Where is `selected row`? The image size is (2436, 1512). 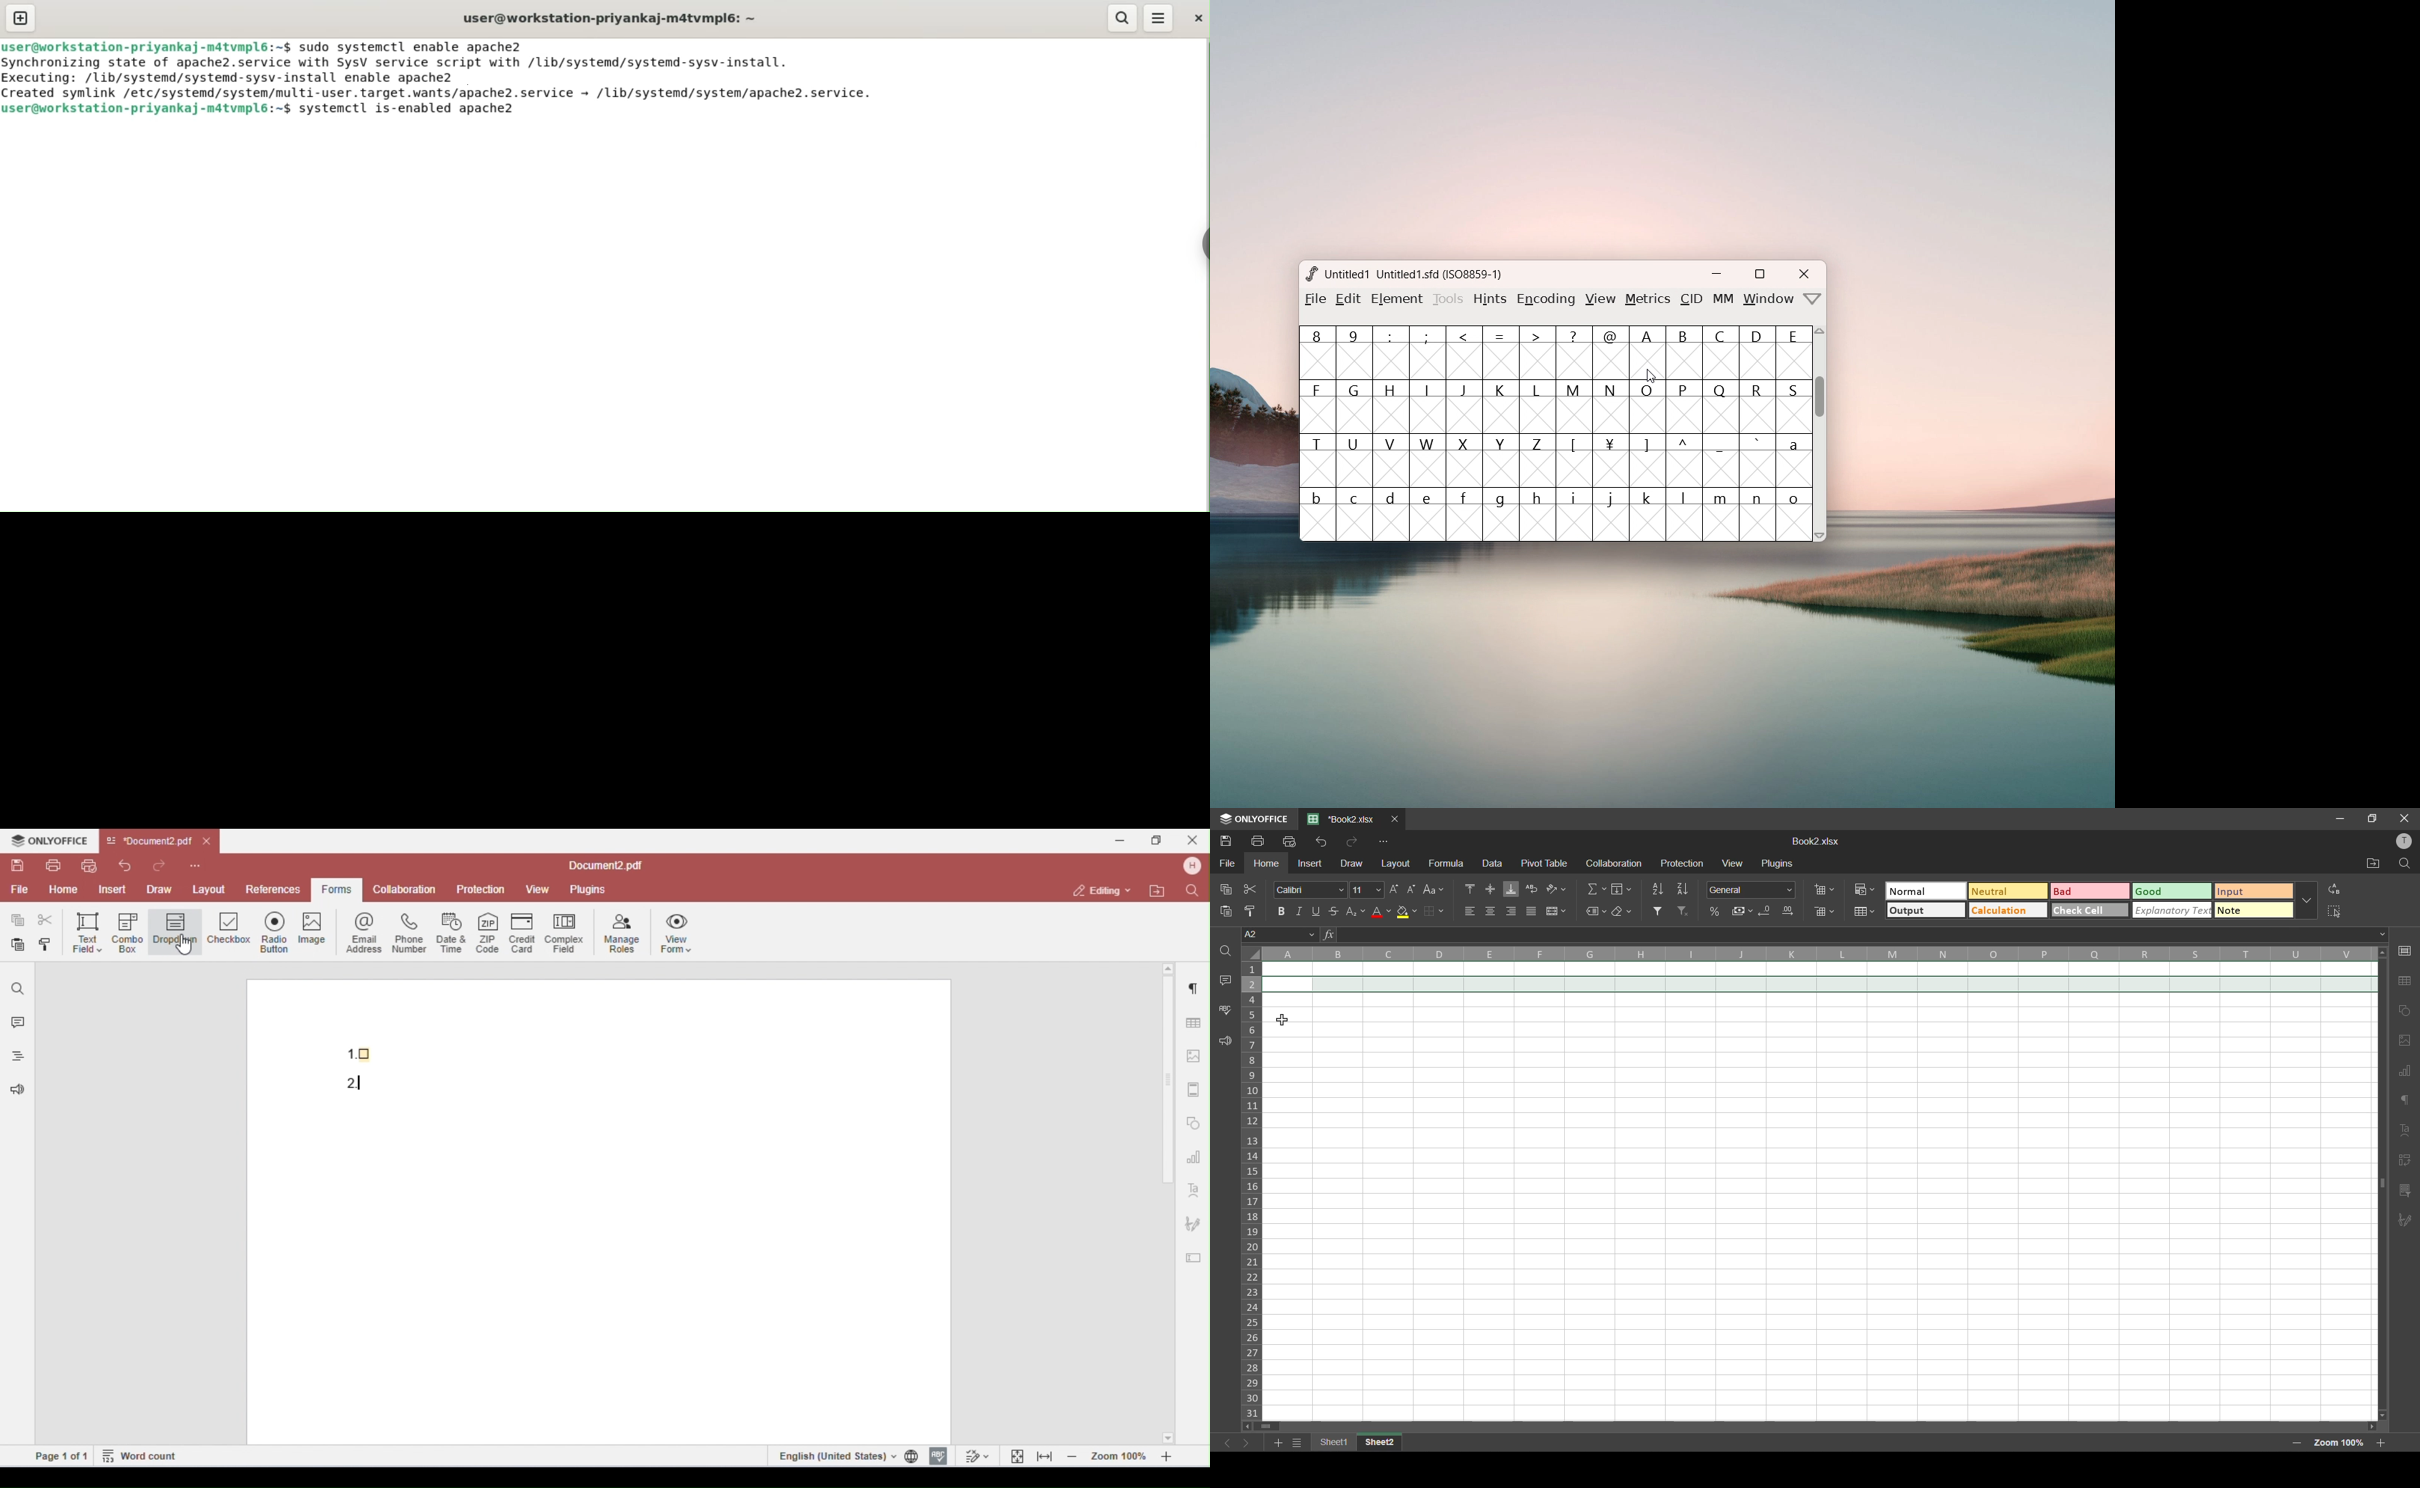
selected row is located at coordinates (1821, 983).